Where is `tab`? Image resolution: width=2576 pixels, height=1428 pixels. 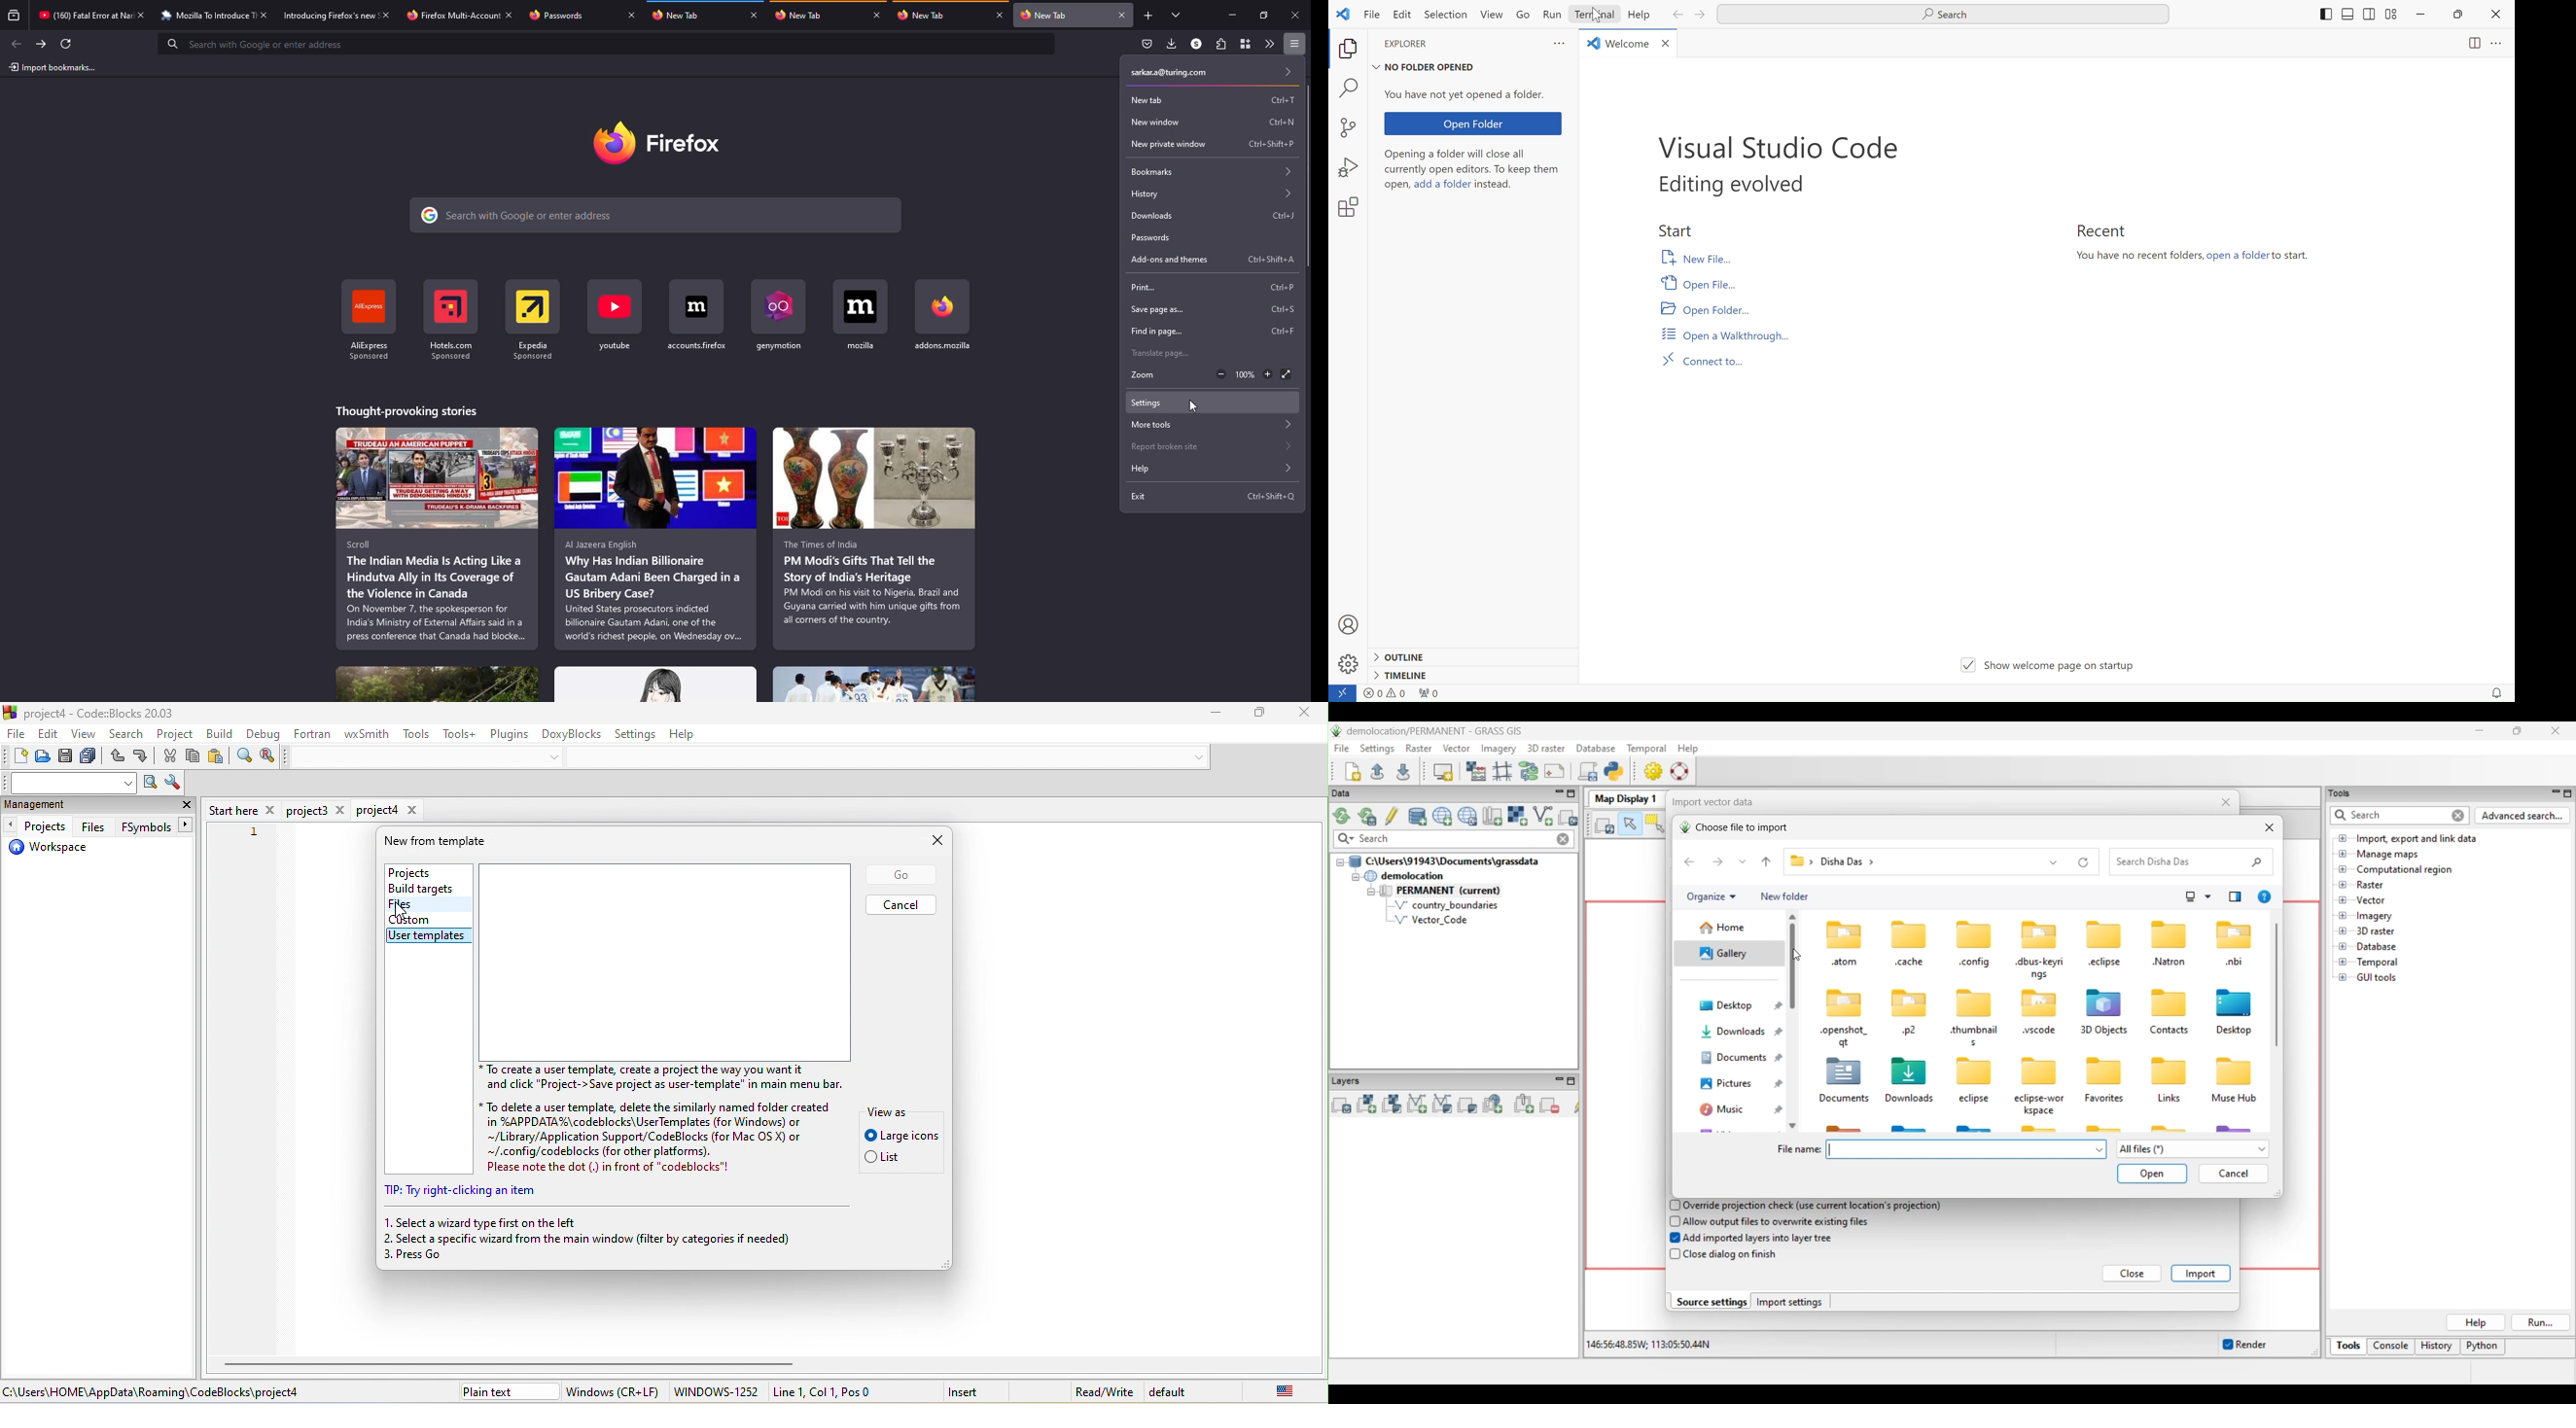
tab is located at coordinates (206, 16).